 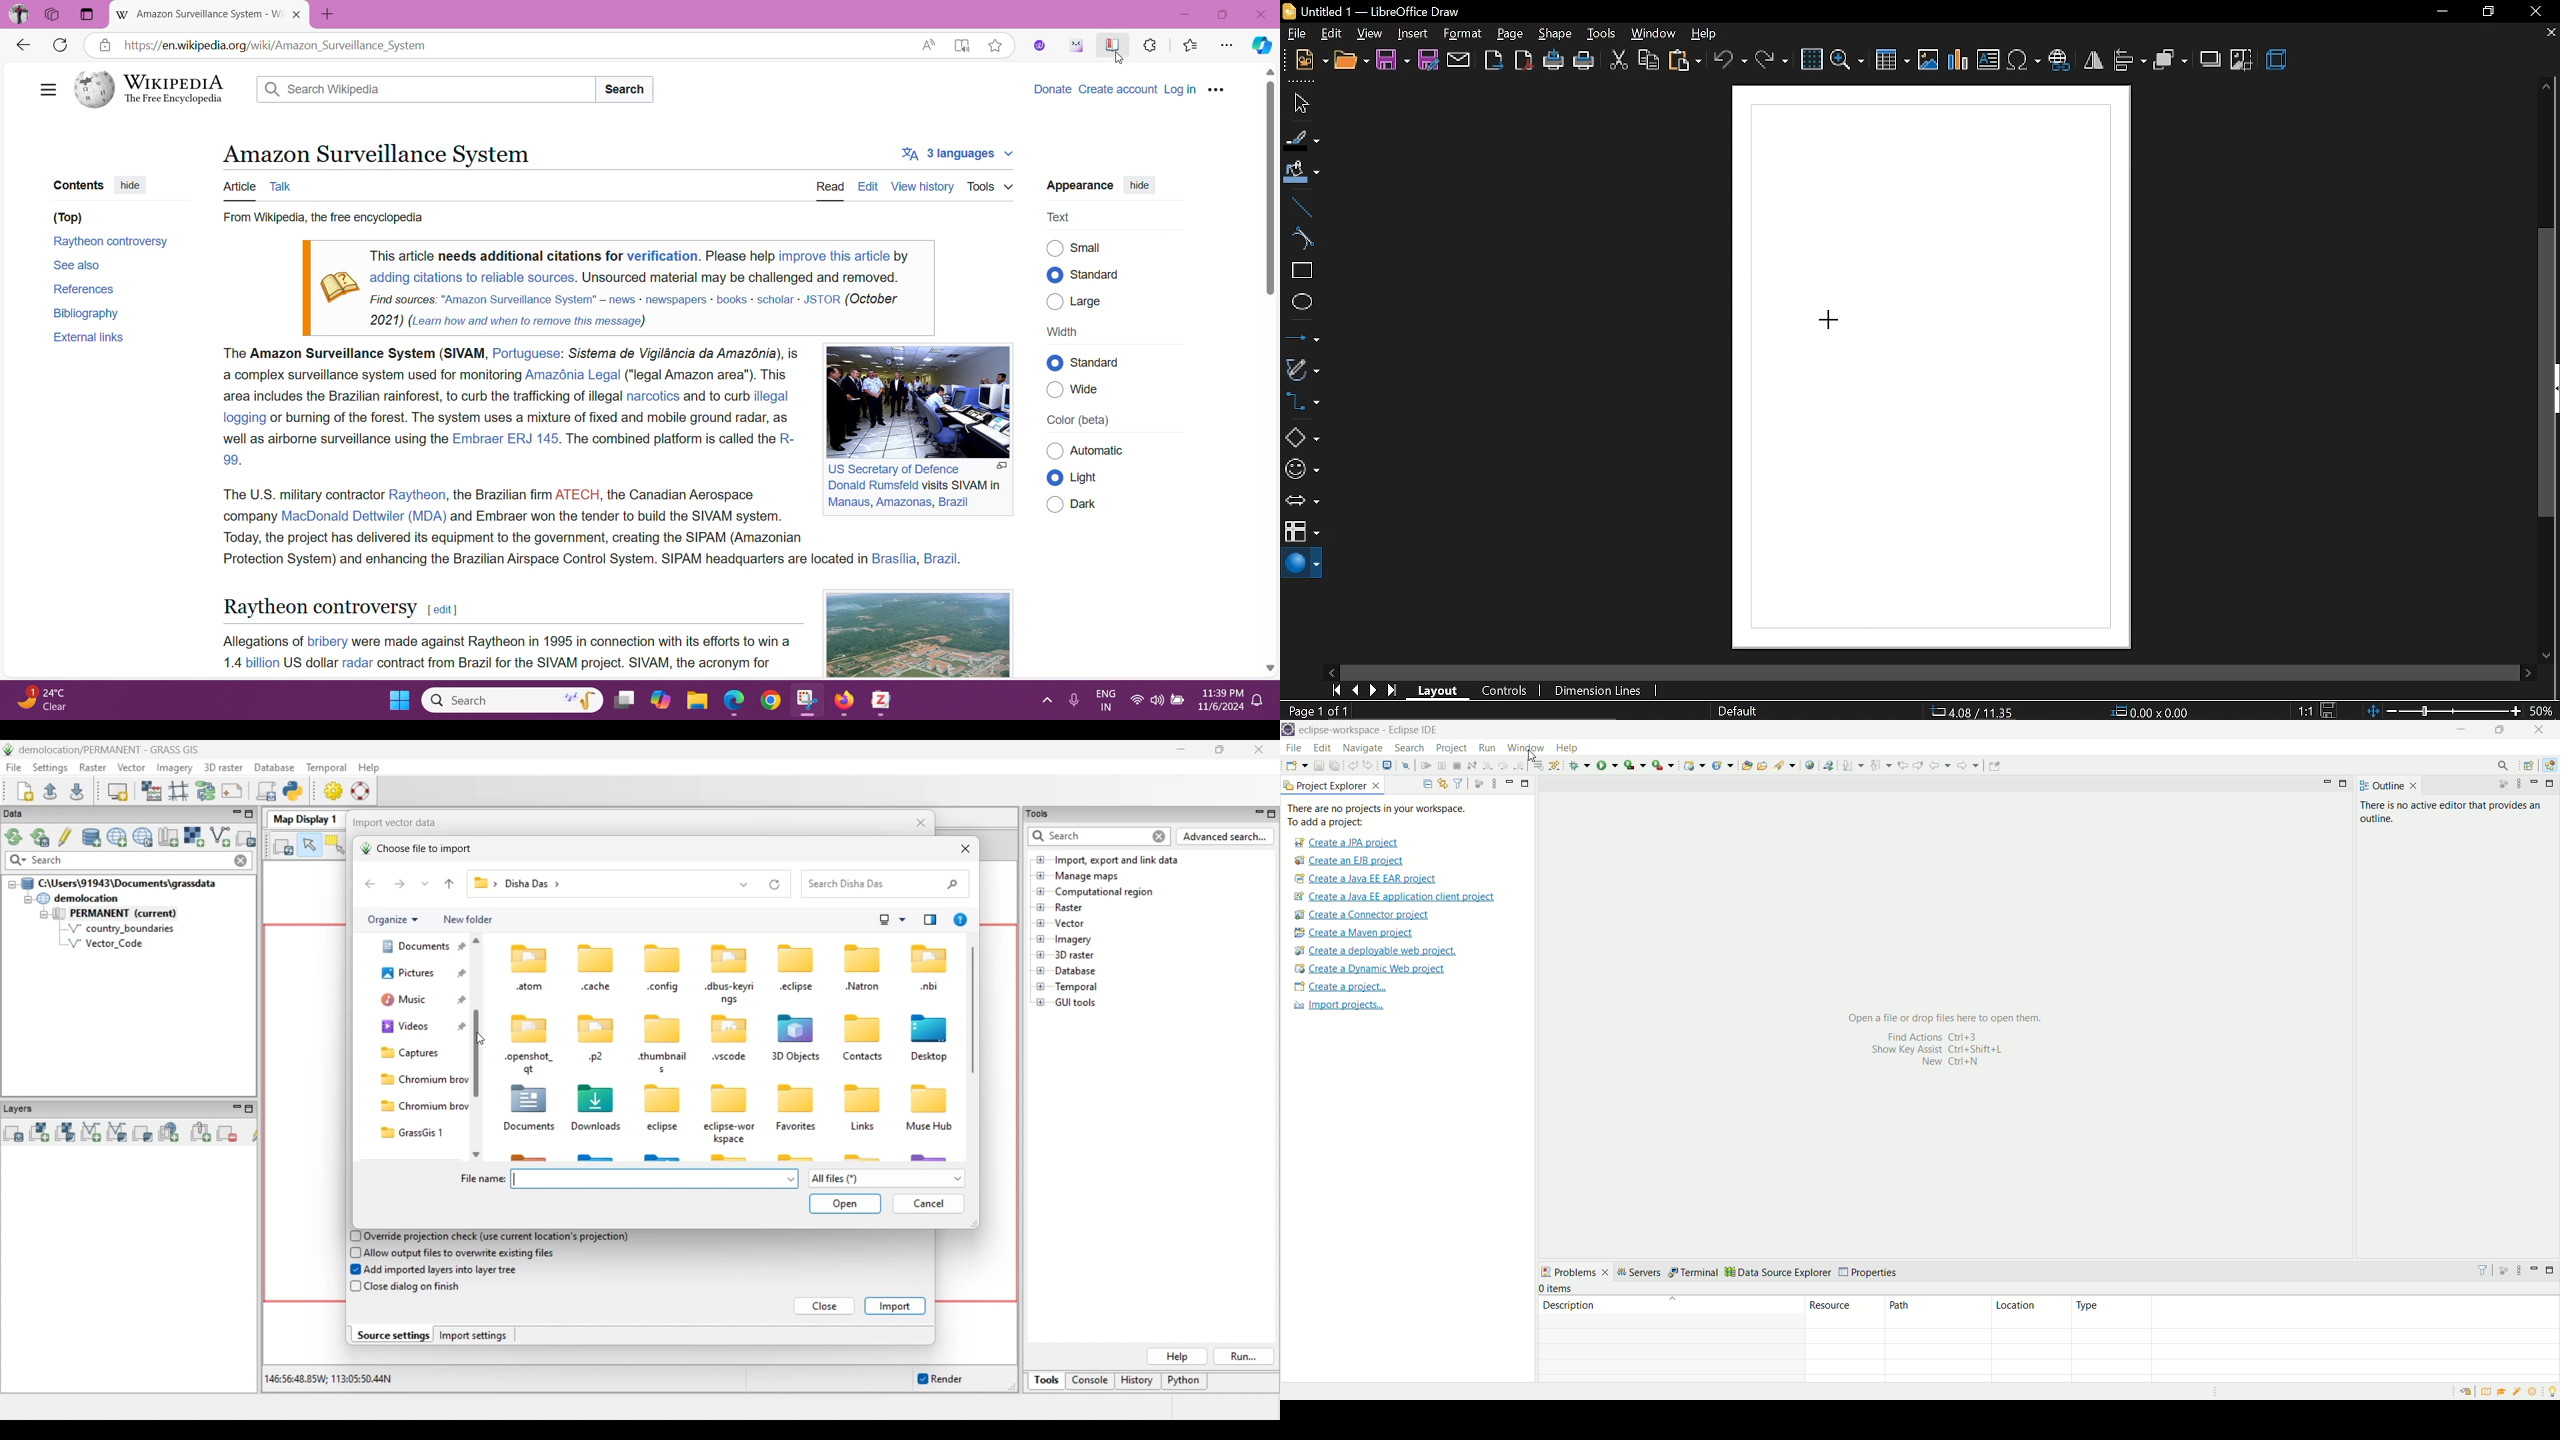 I want to click on radar, so click(x=357, y=662).